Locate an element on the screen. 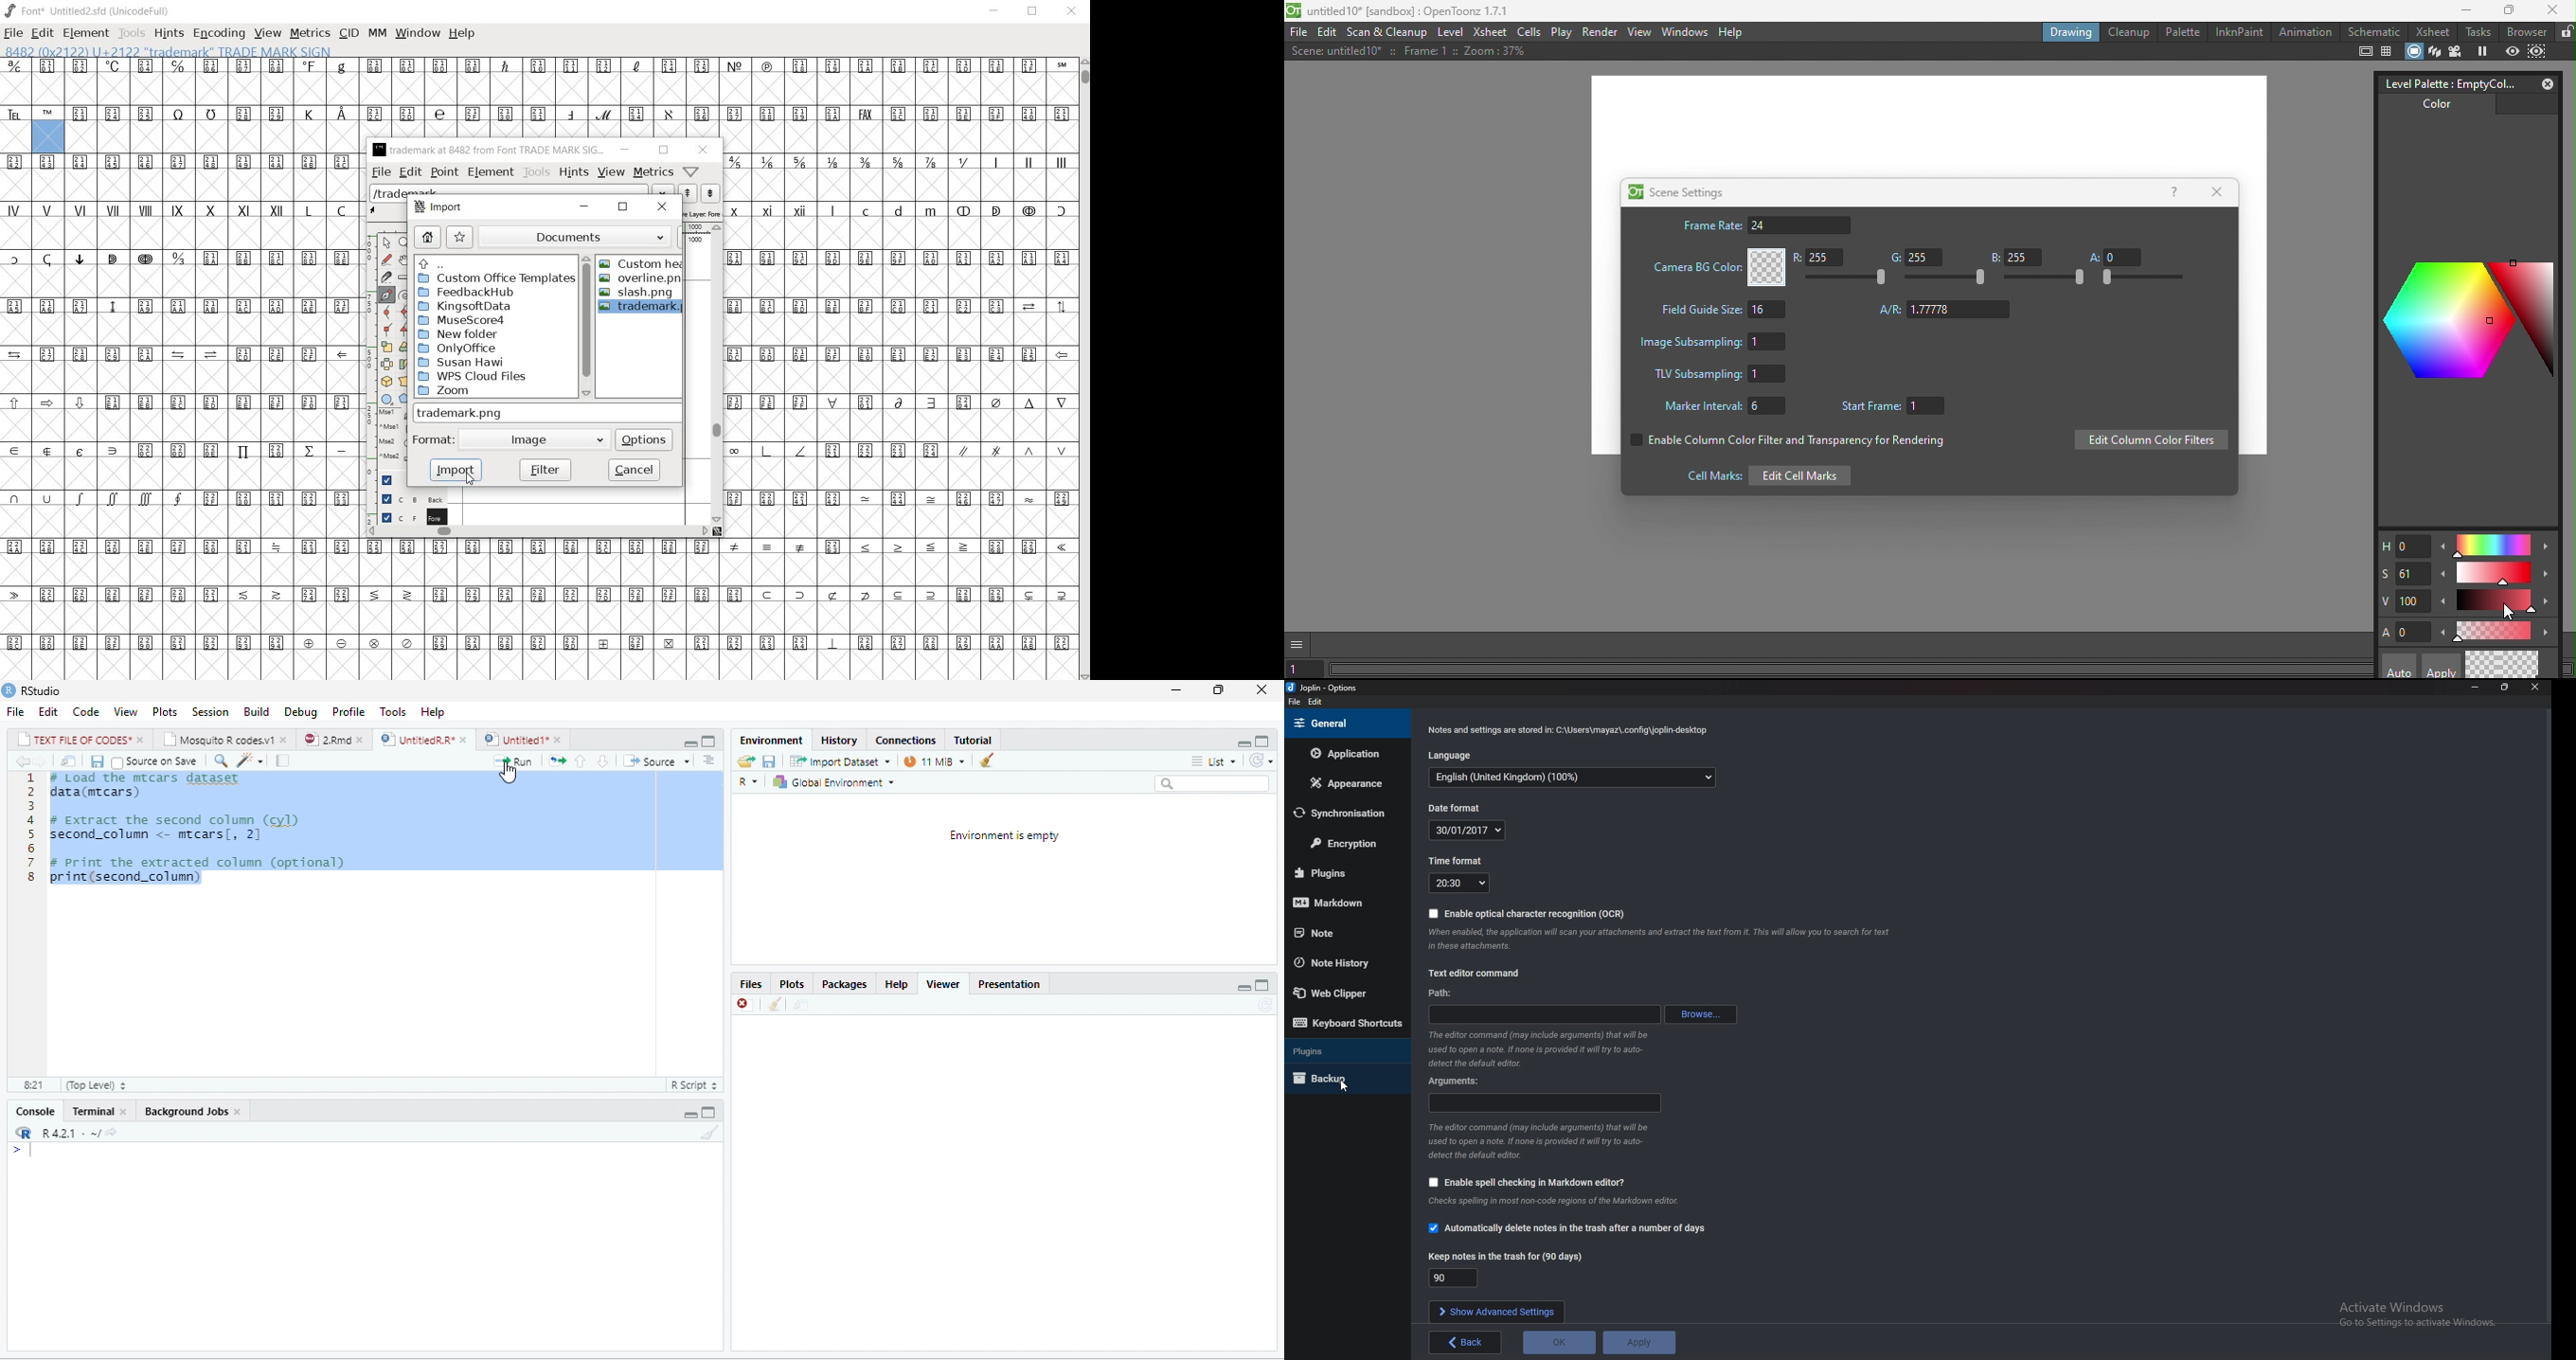 The width and height of the screenshot is (2576, 1372). METRICS is located at coordinates (309, 35).